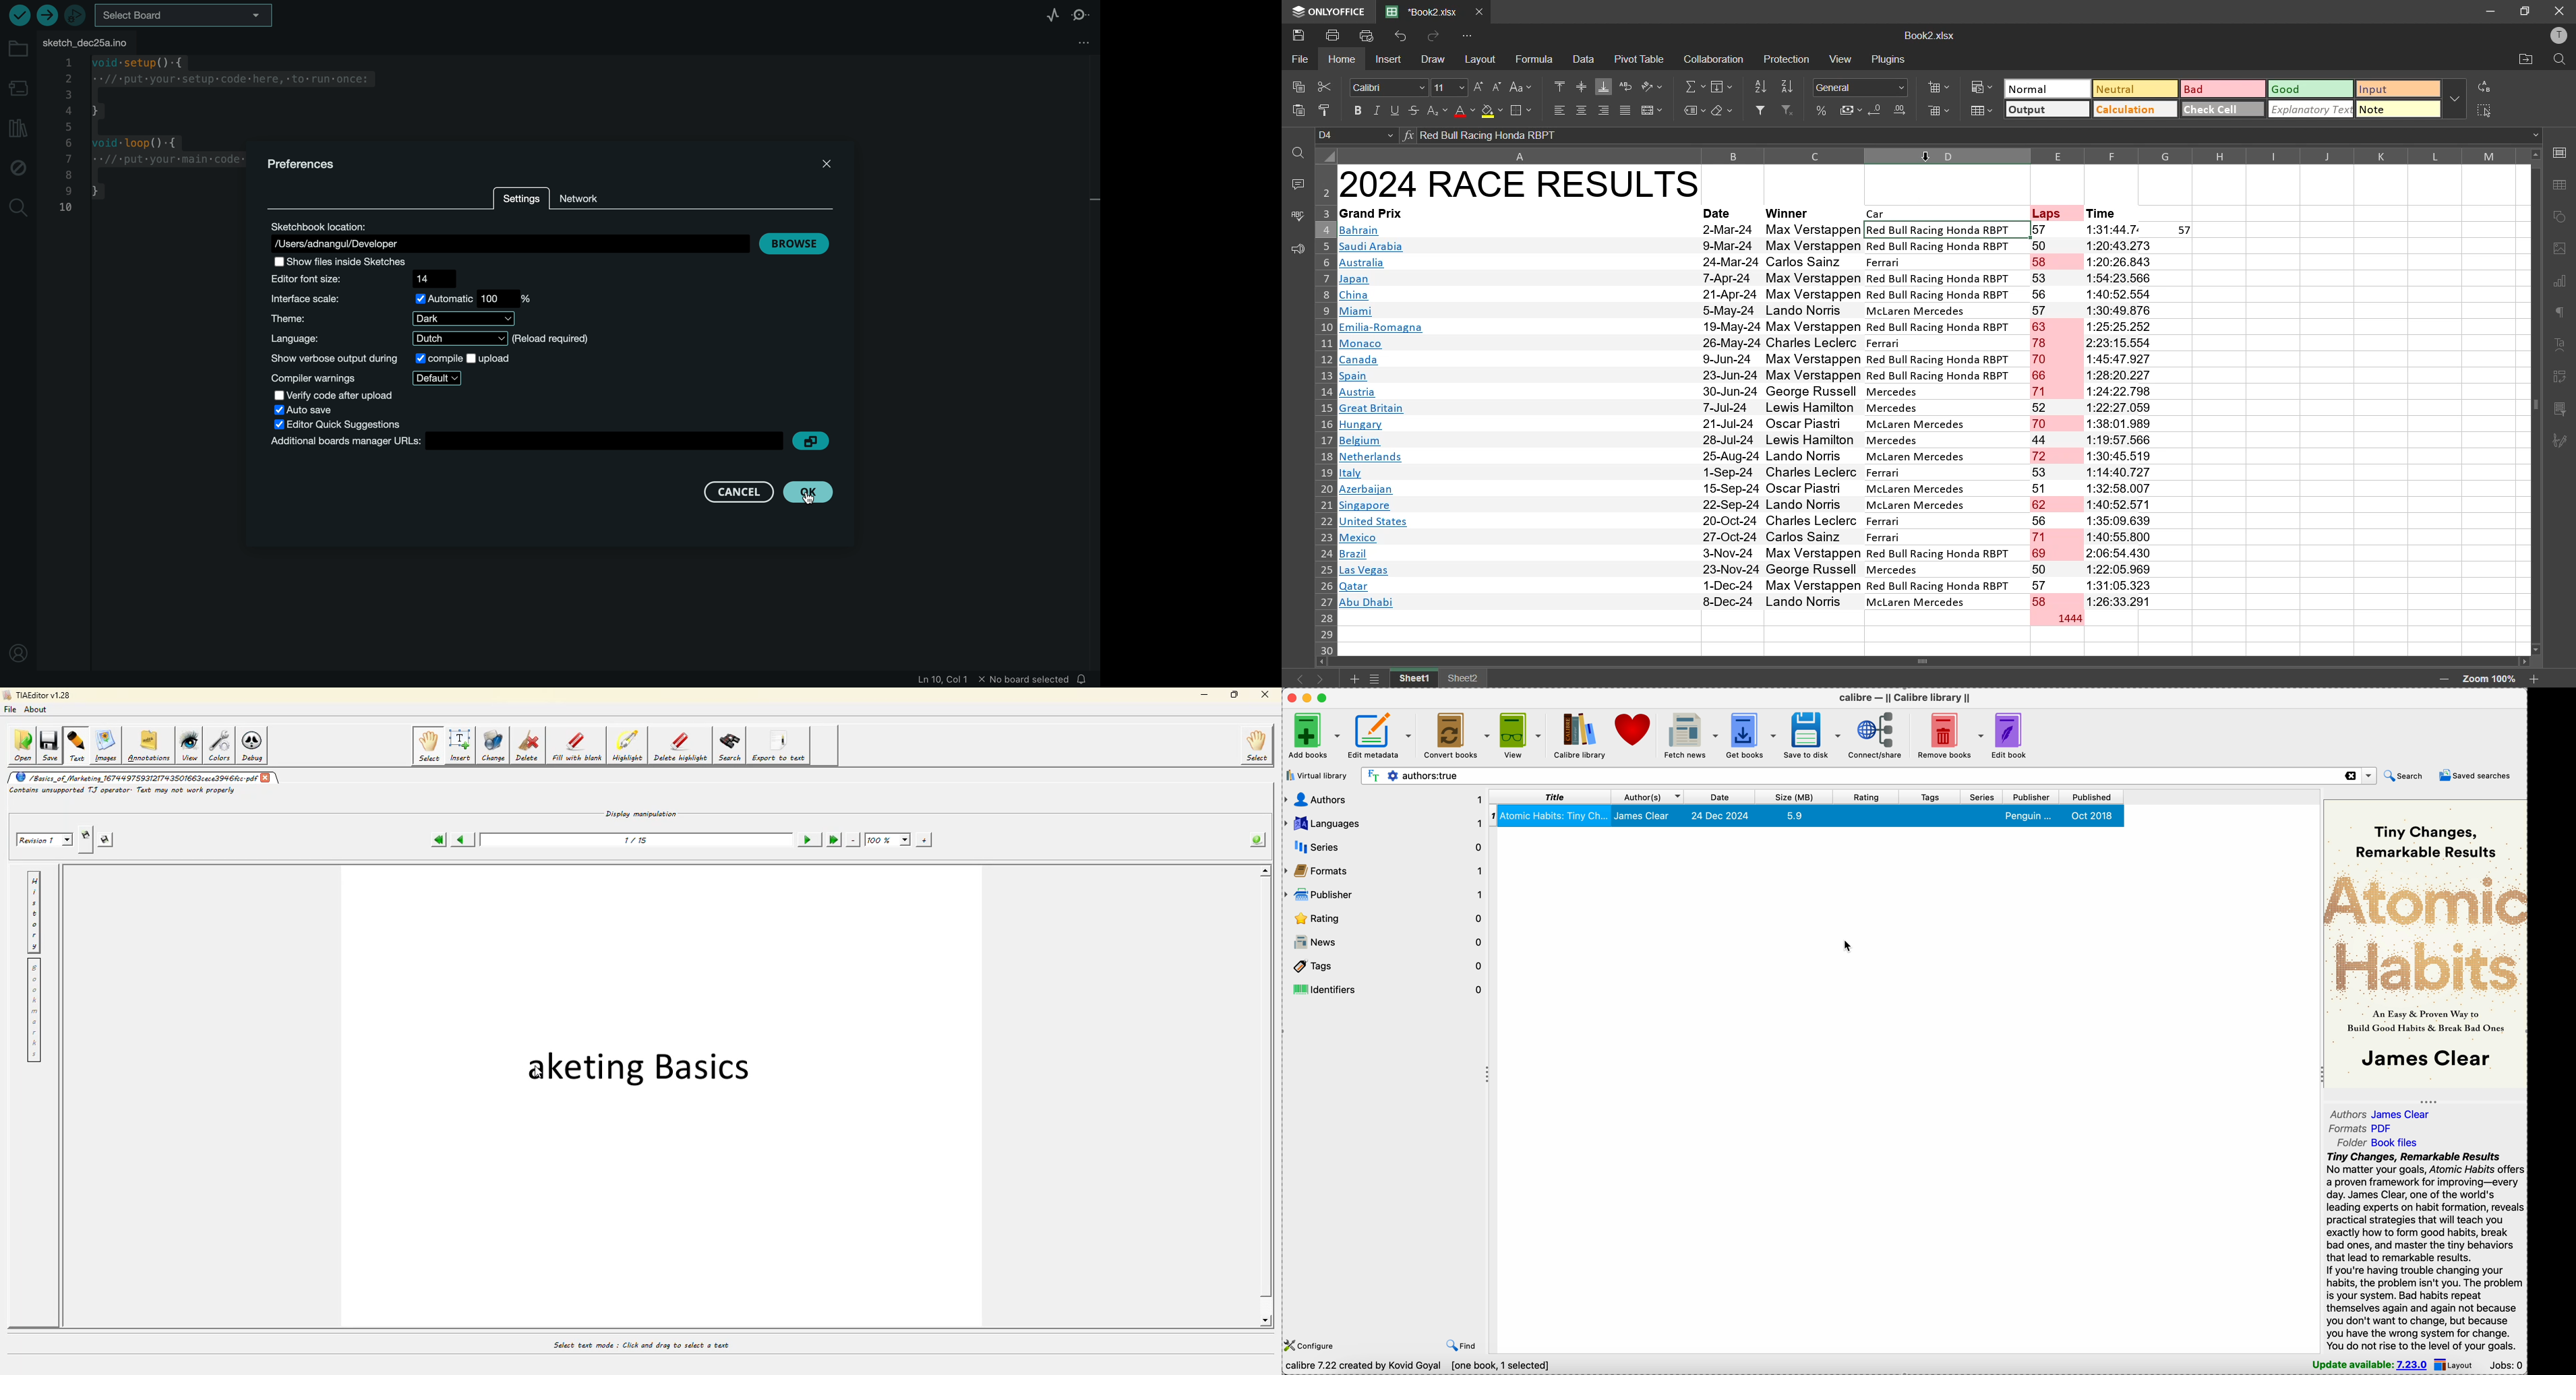  Describe the element at coordinates (1878, 112) in the screenshot. I see `decrease decimal` at that location.